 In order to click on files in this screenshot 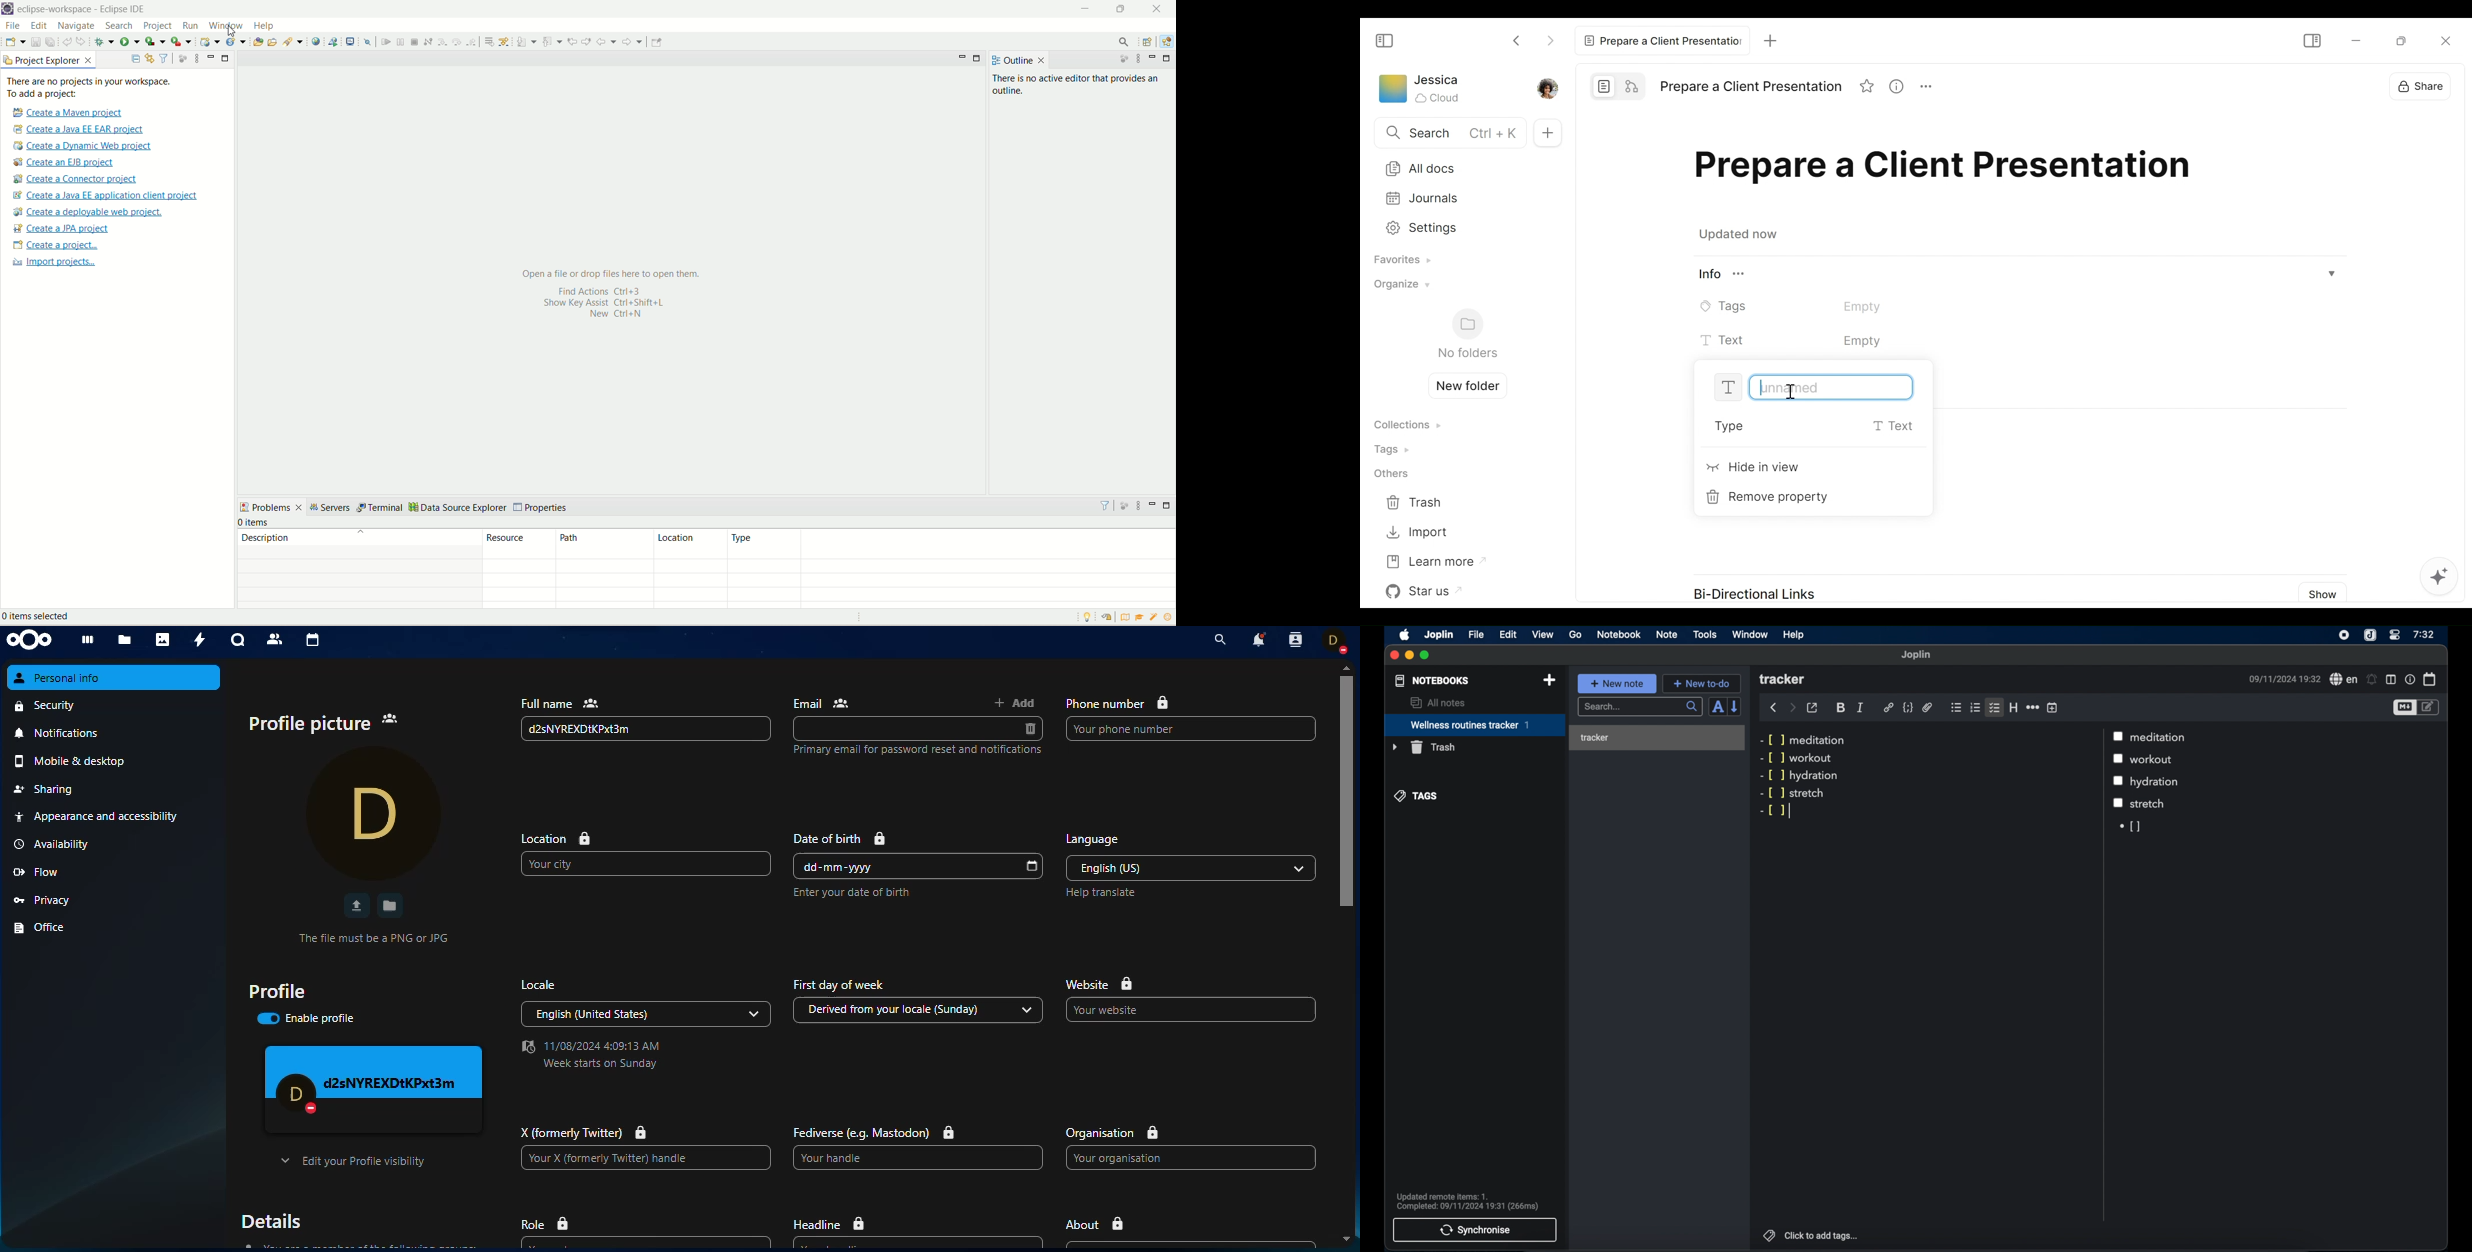, I will do `click(123, 639)`.